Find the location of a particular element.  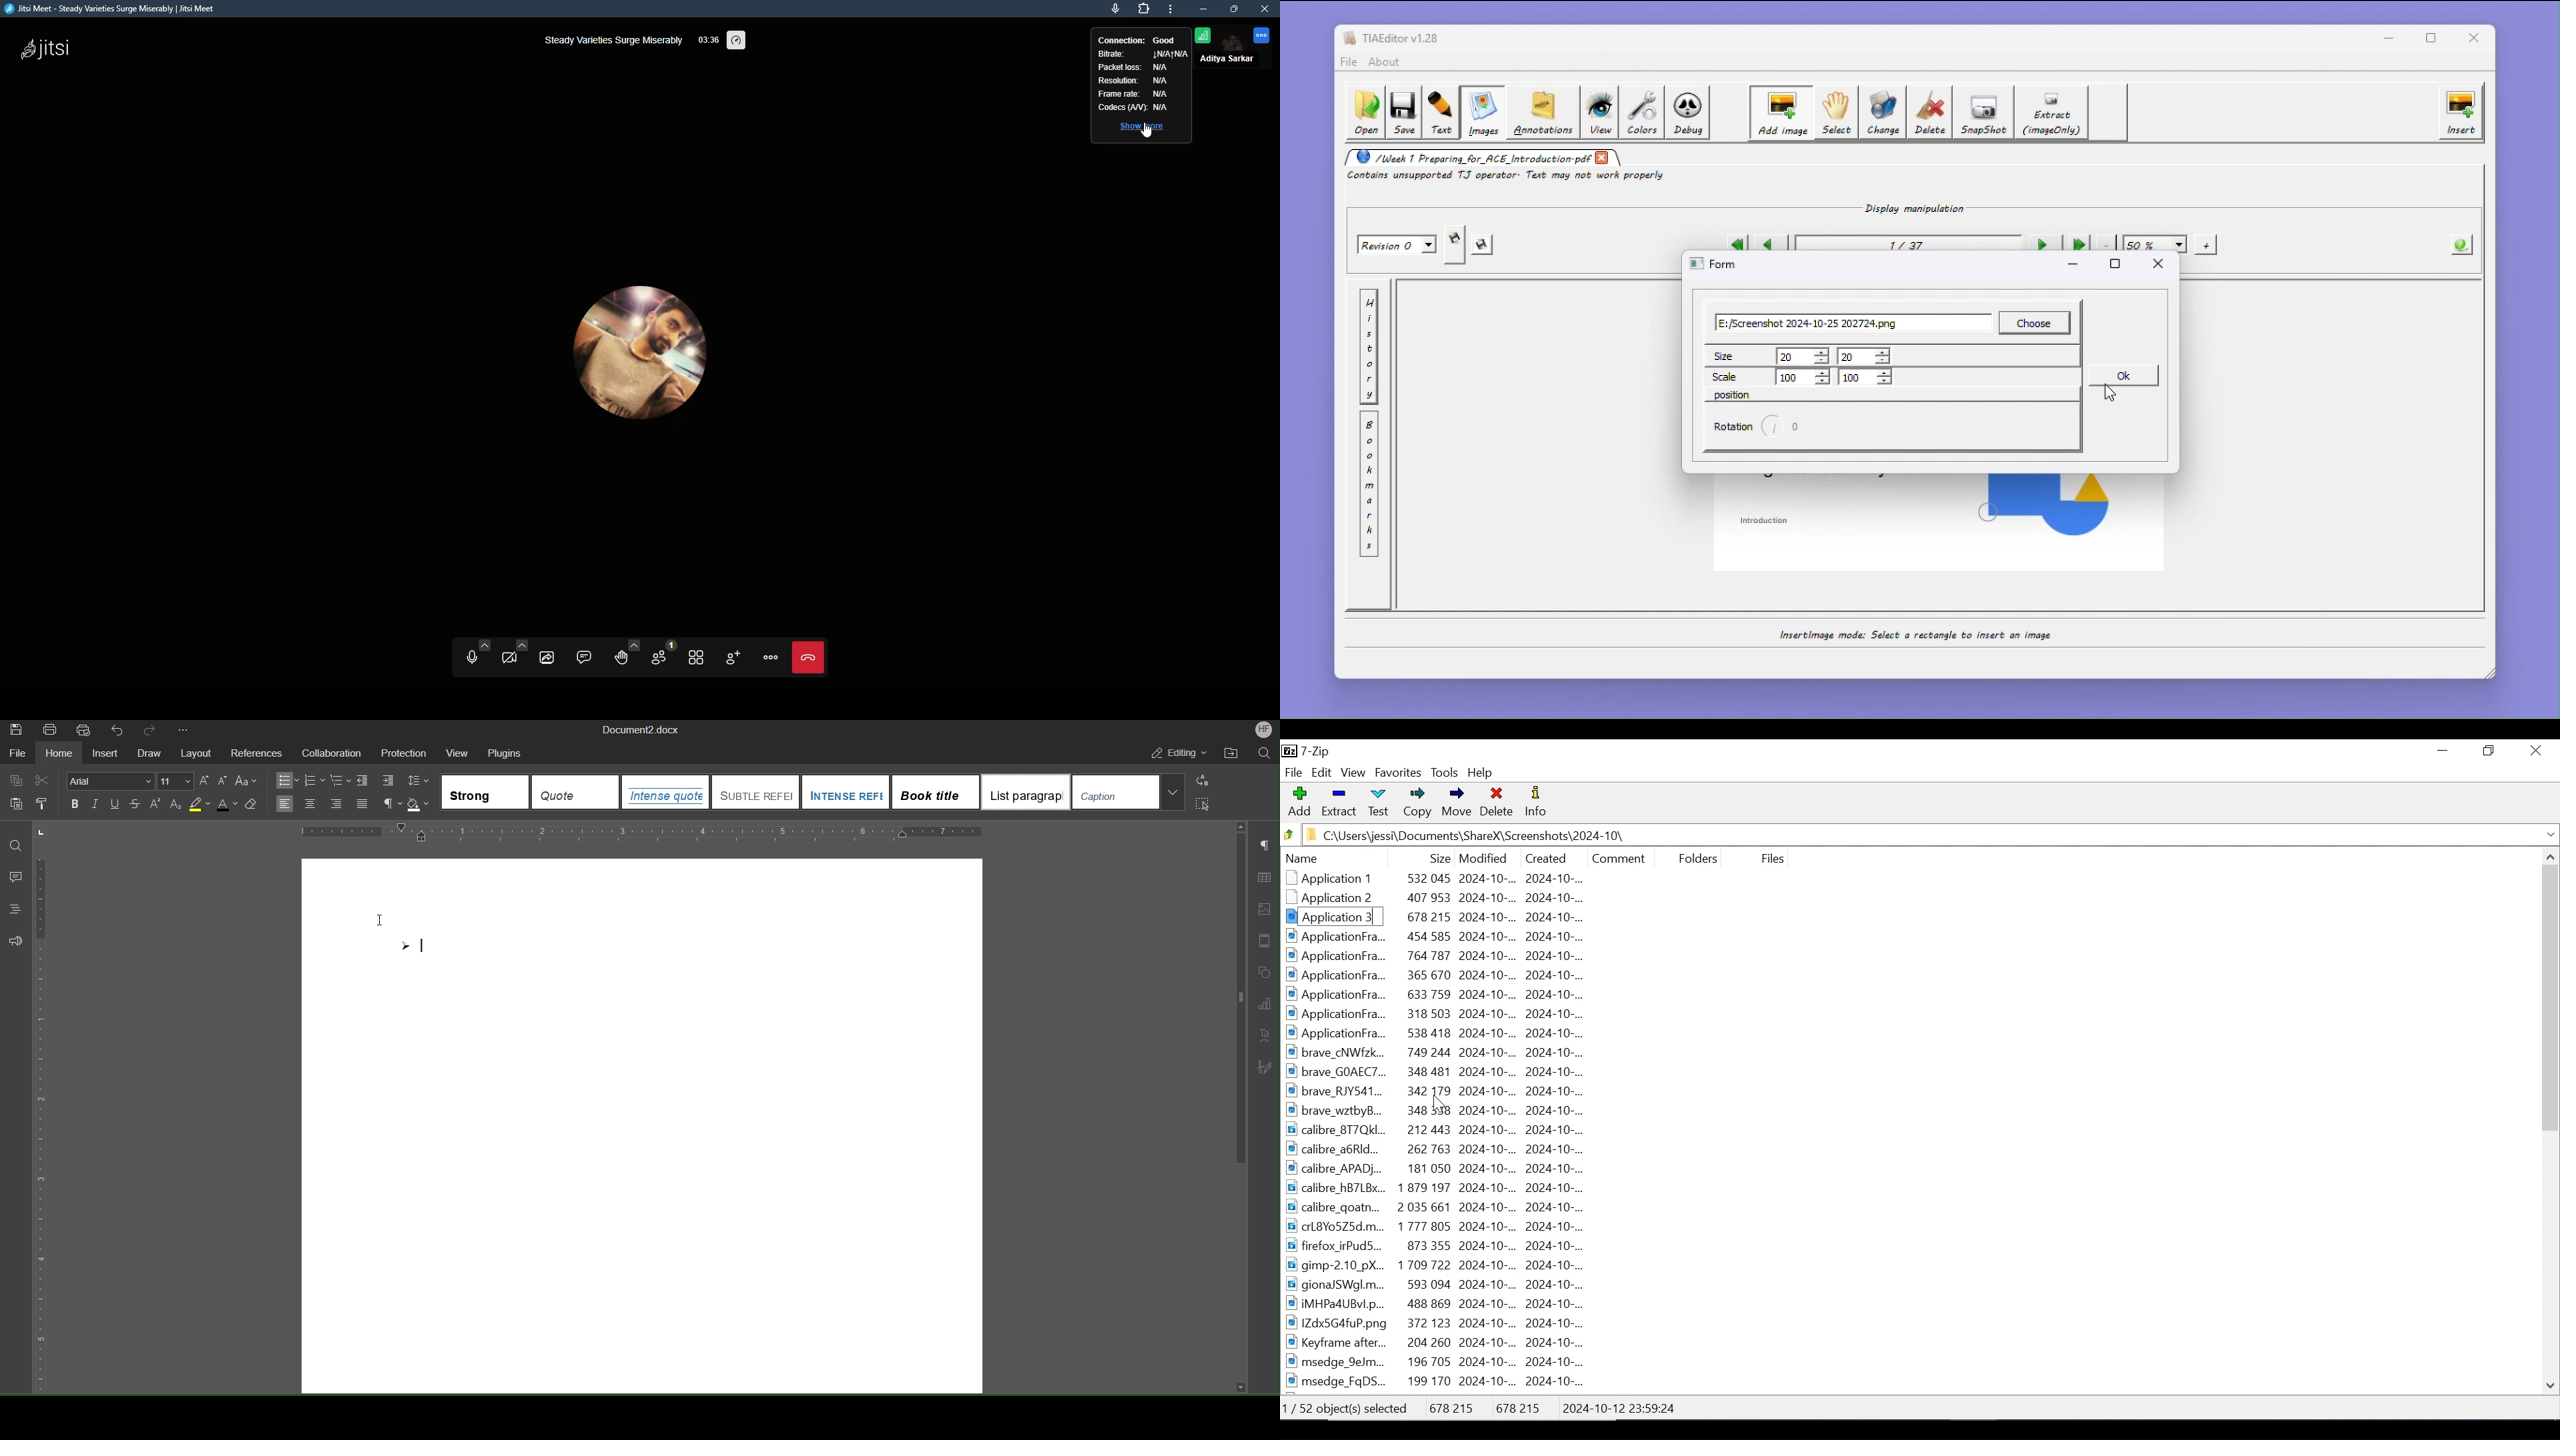

steady variety surge miserably is located at coordinates (612, 44).